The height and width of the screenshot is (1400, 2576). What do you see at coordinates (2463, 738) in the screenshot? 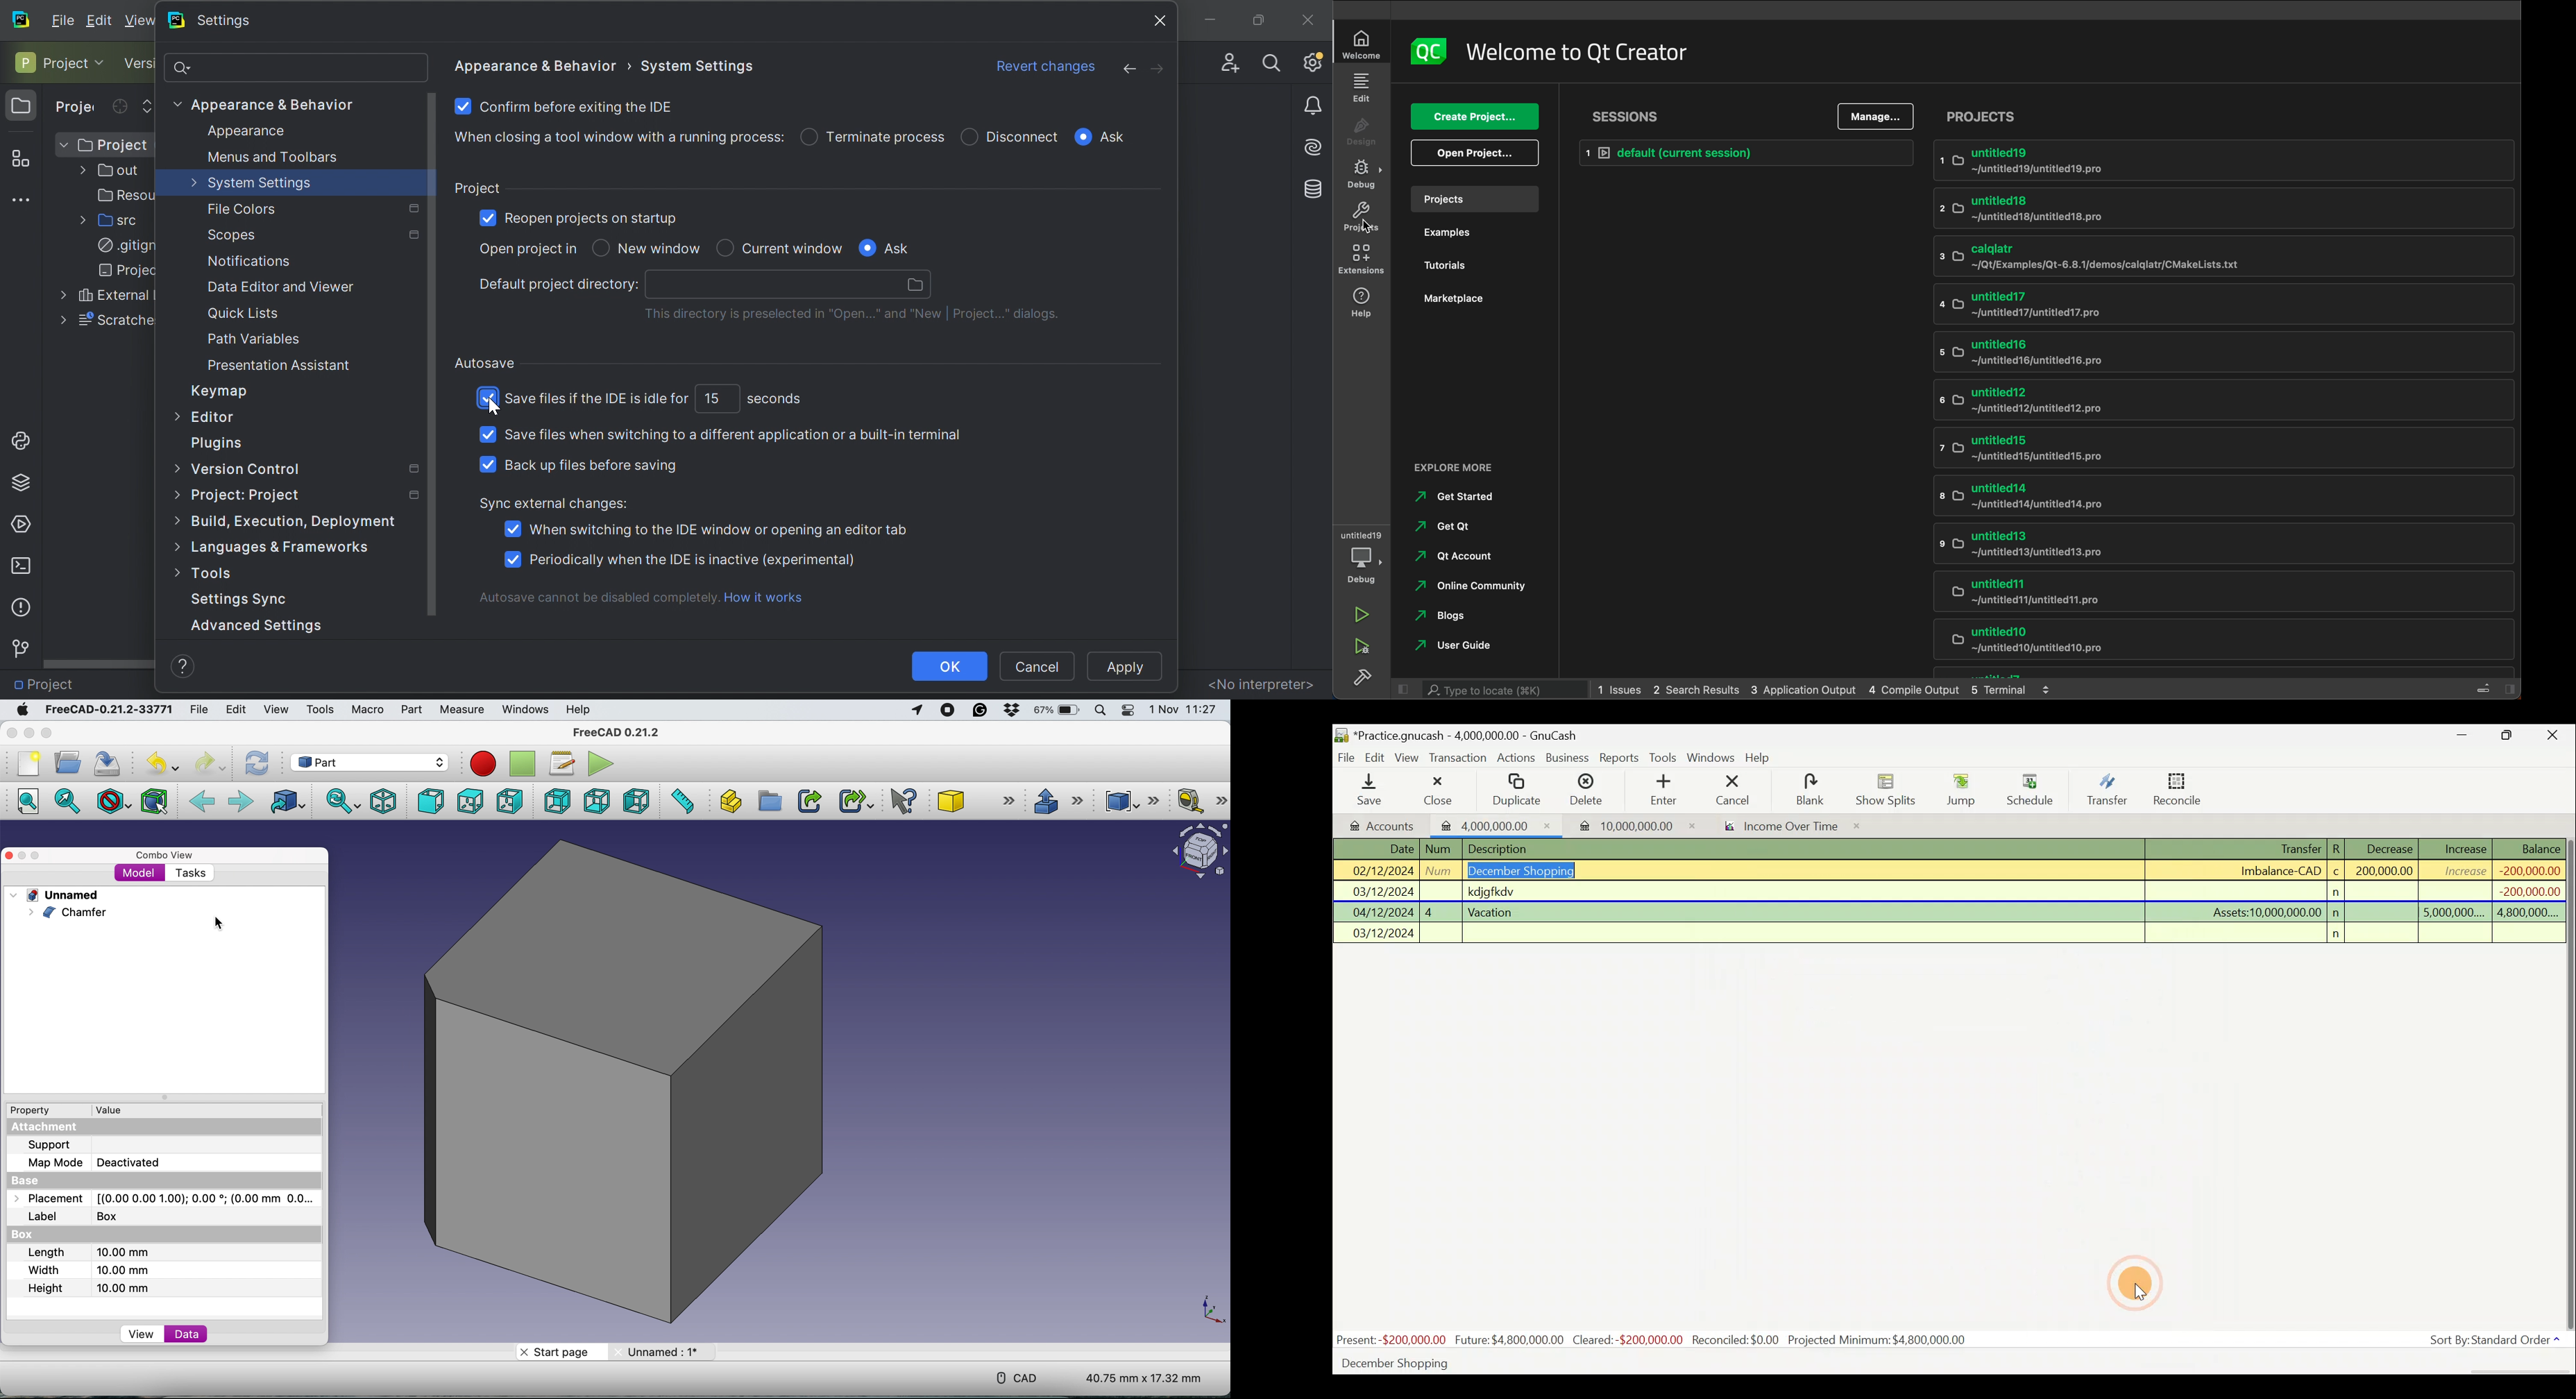
I see `Minimise` at bounding box center [2463, 738].